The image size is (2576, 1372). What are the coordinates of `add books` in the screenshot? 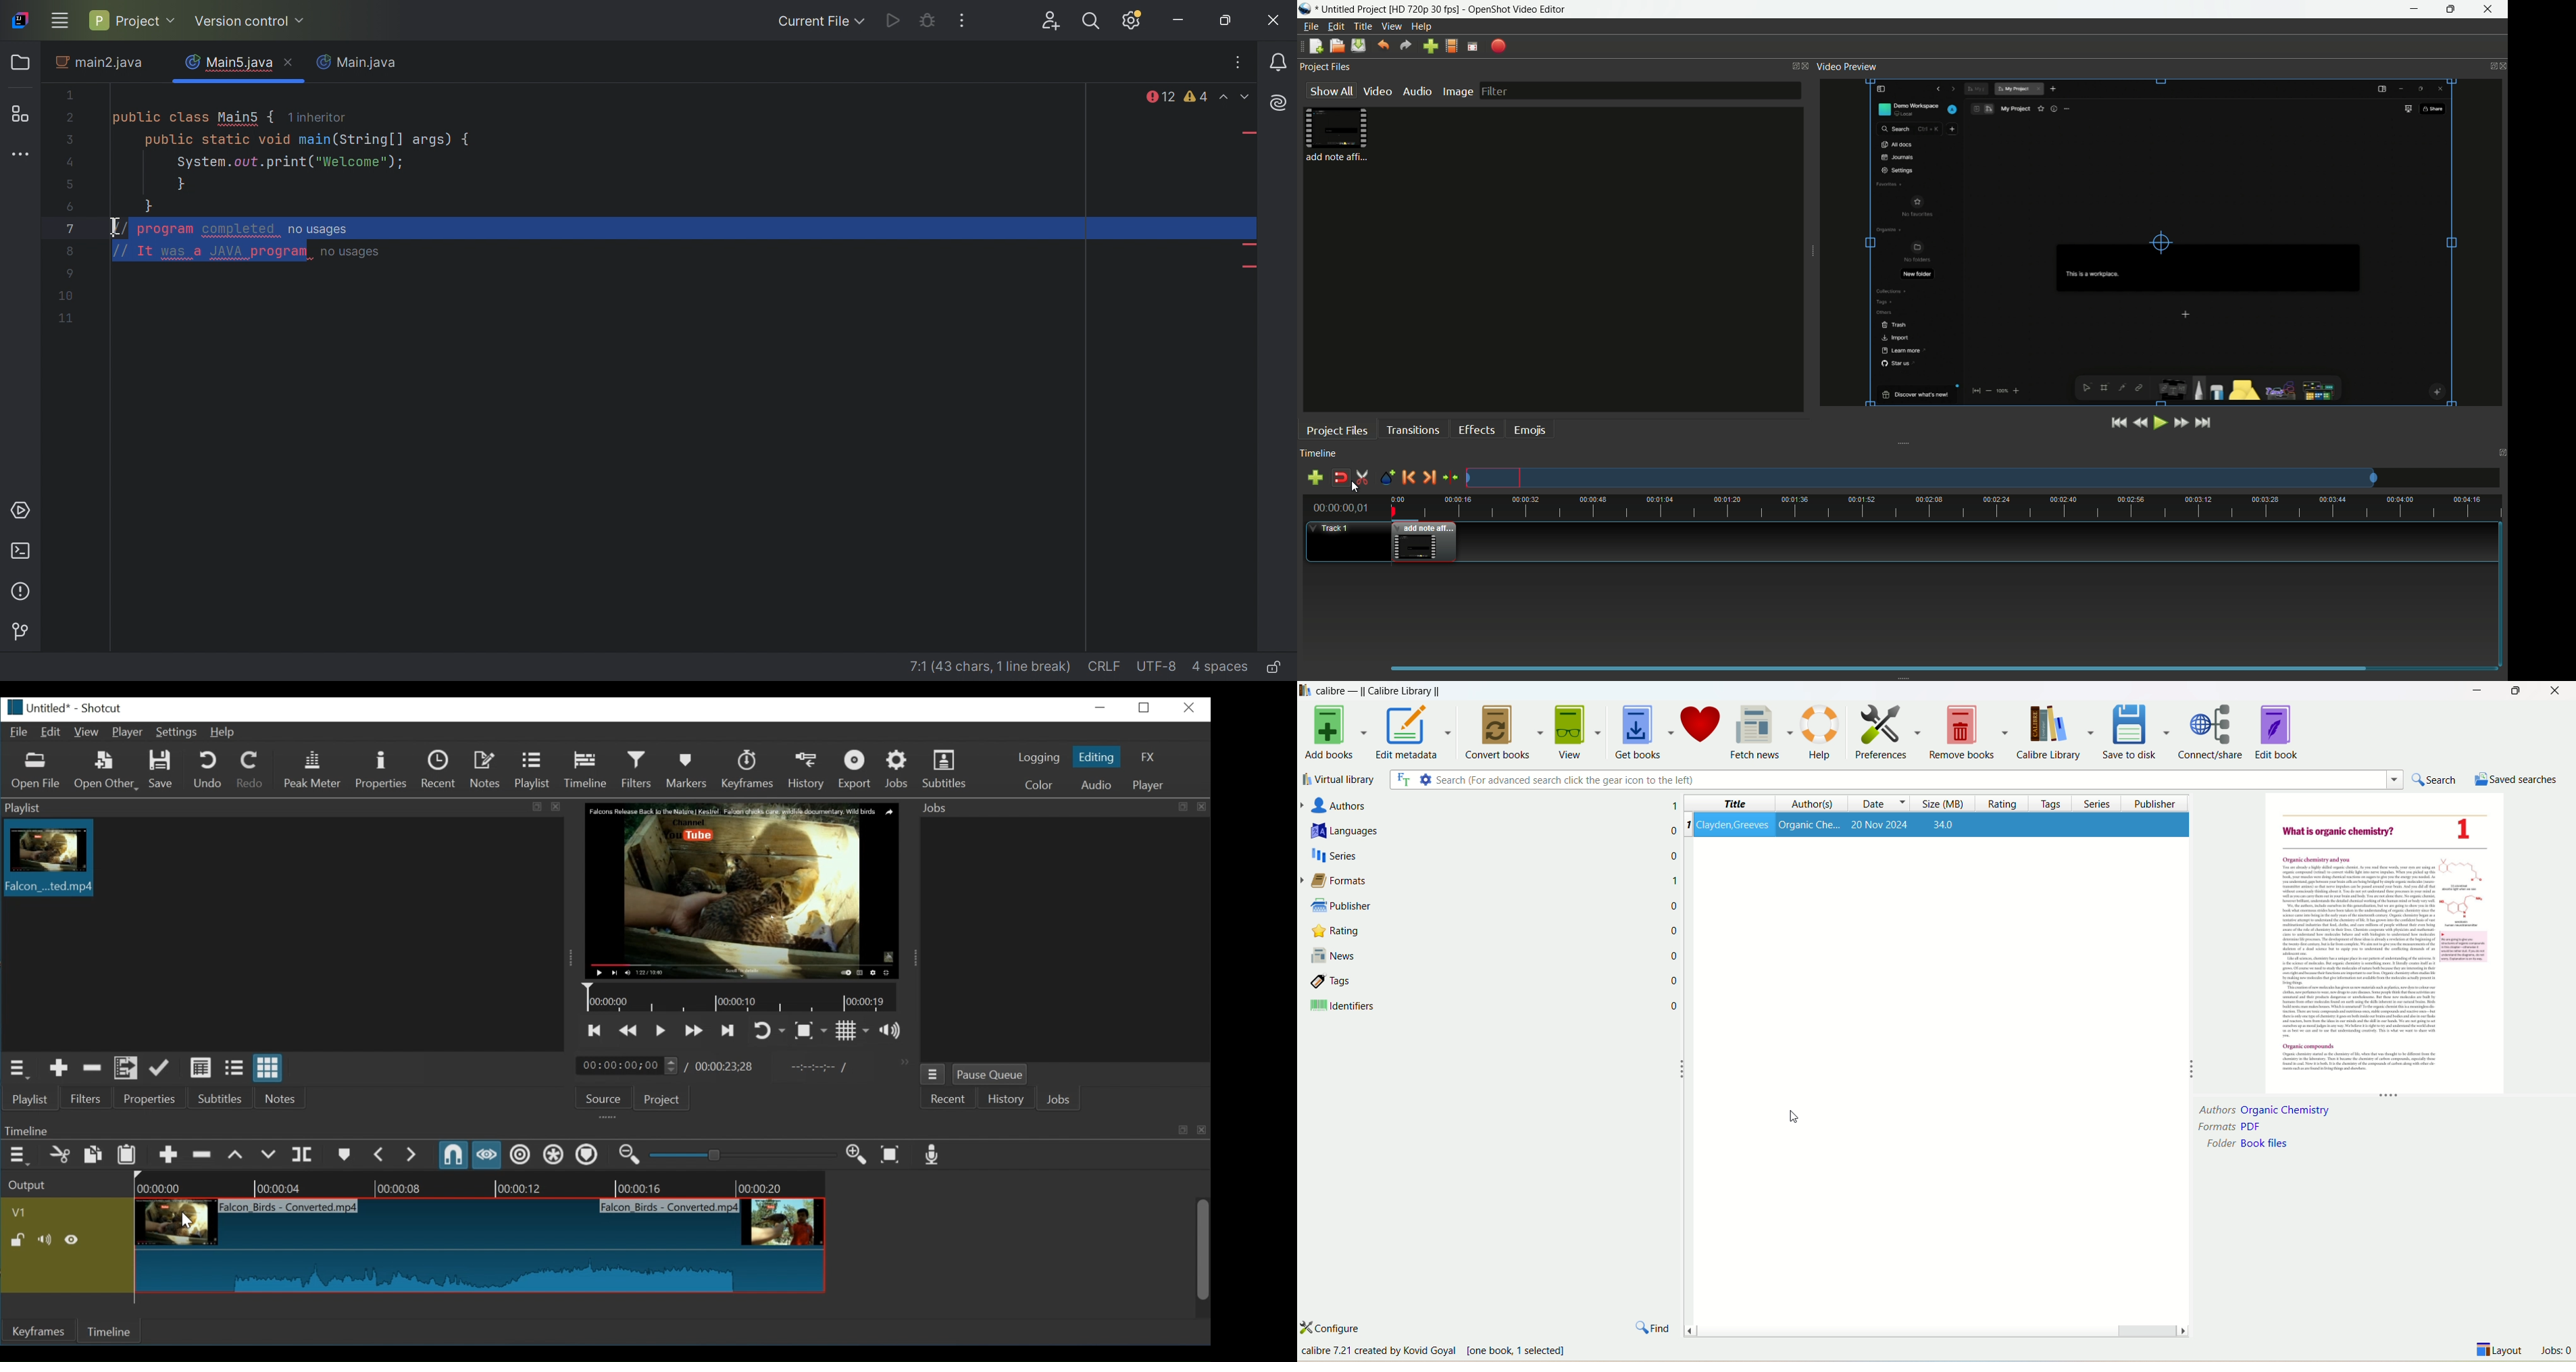 It's located at (1332, 734).